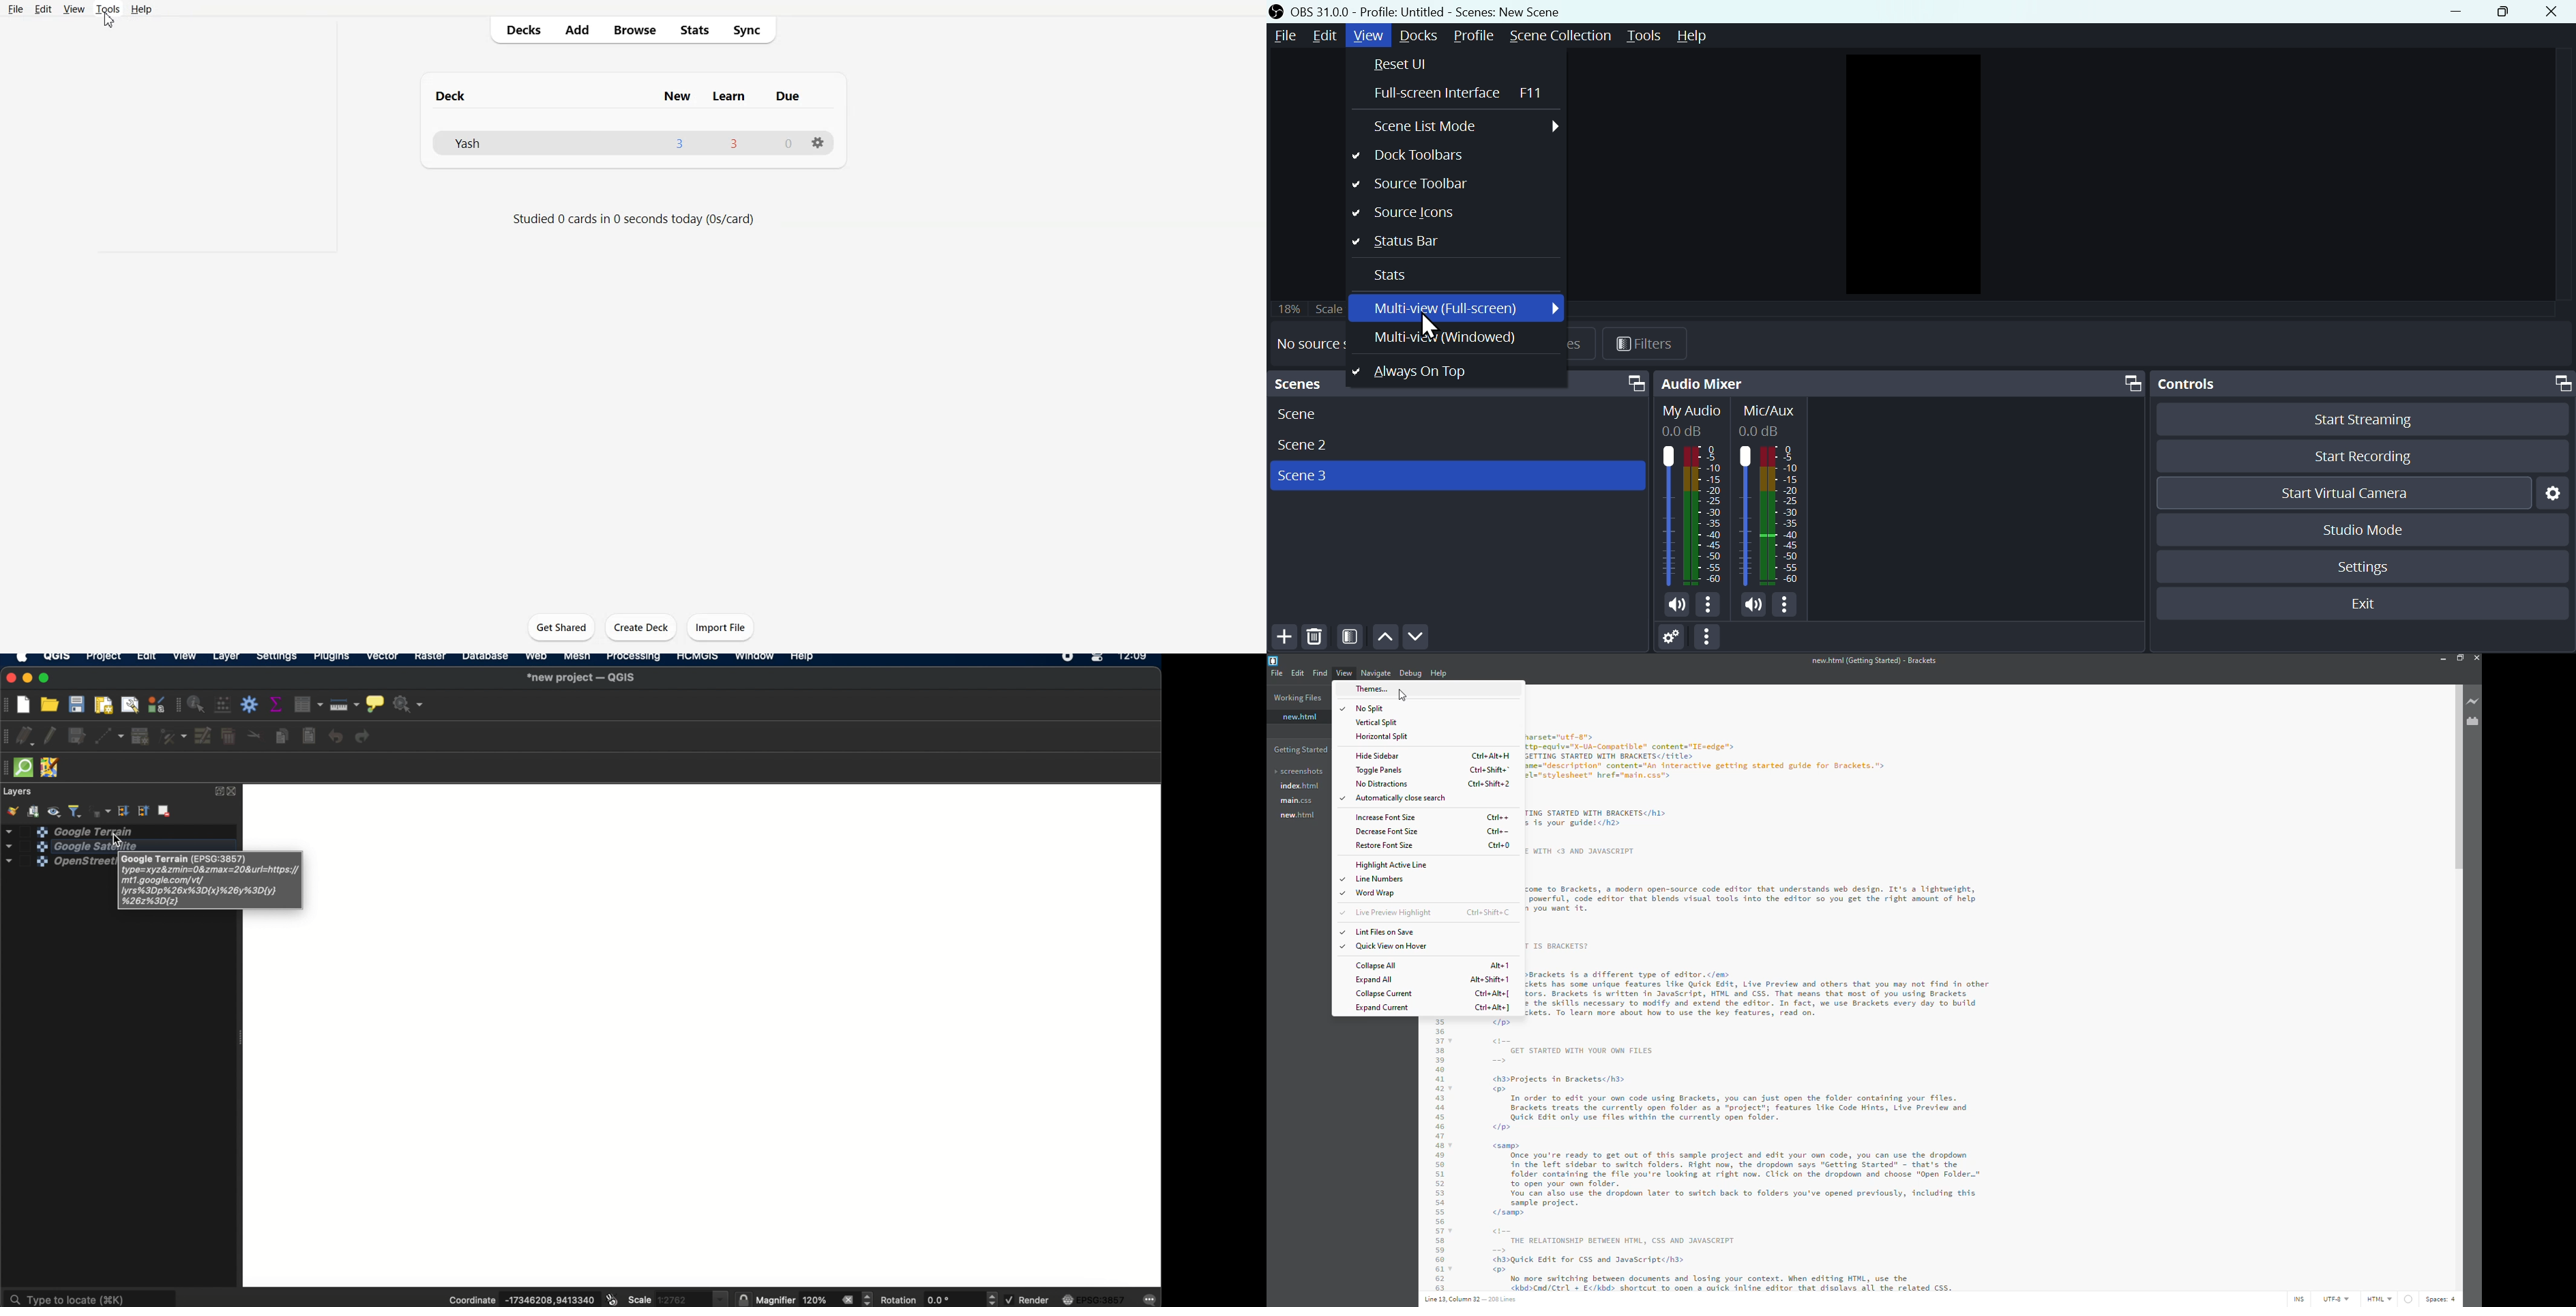 This screenshot has height=1316, width=2576. I want to click on Always on top, so click(1449, 368).